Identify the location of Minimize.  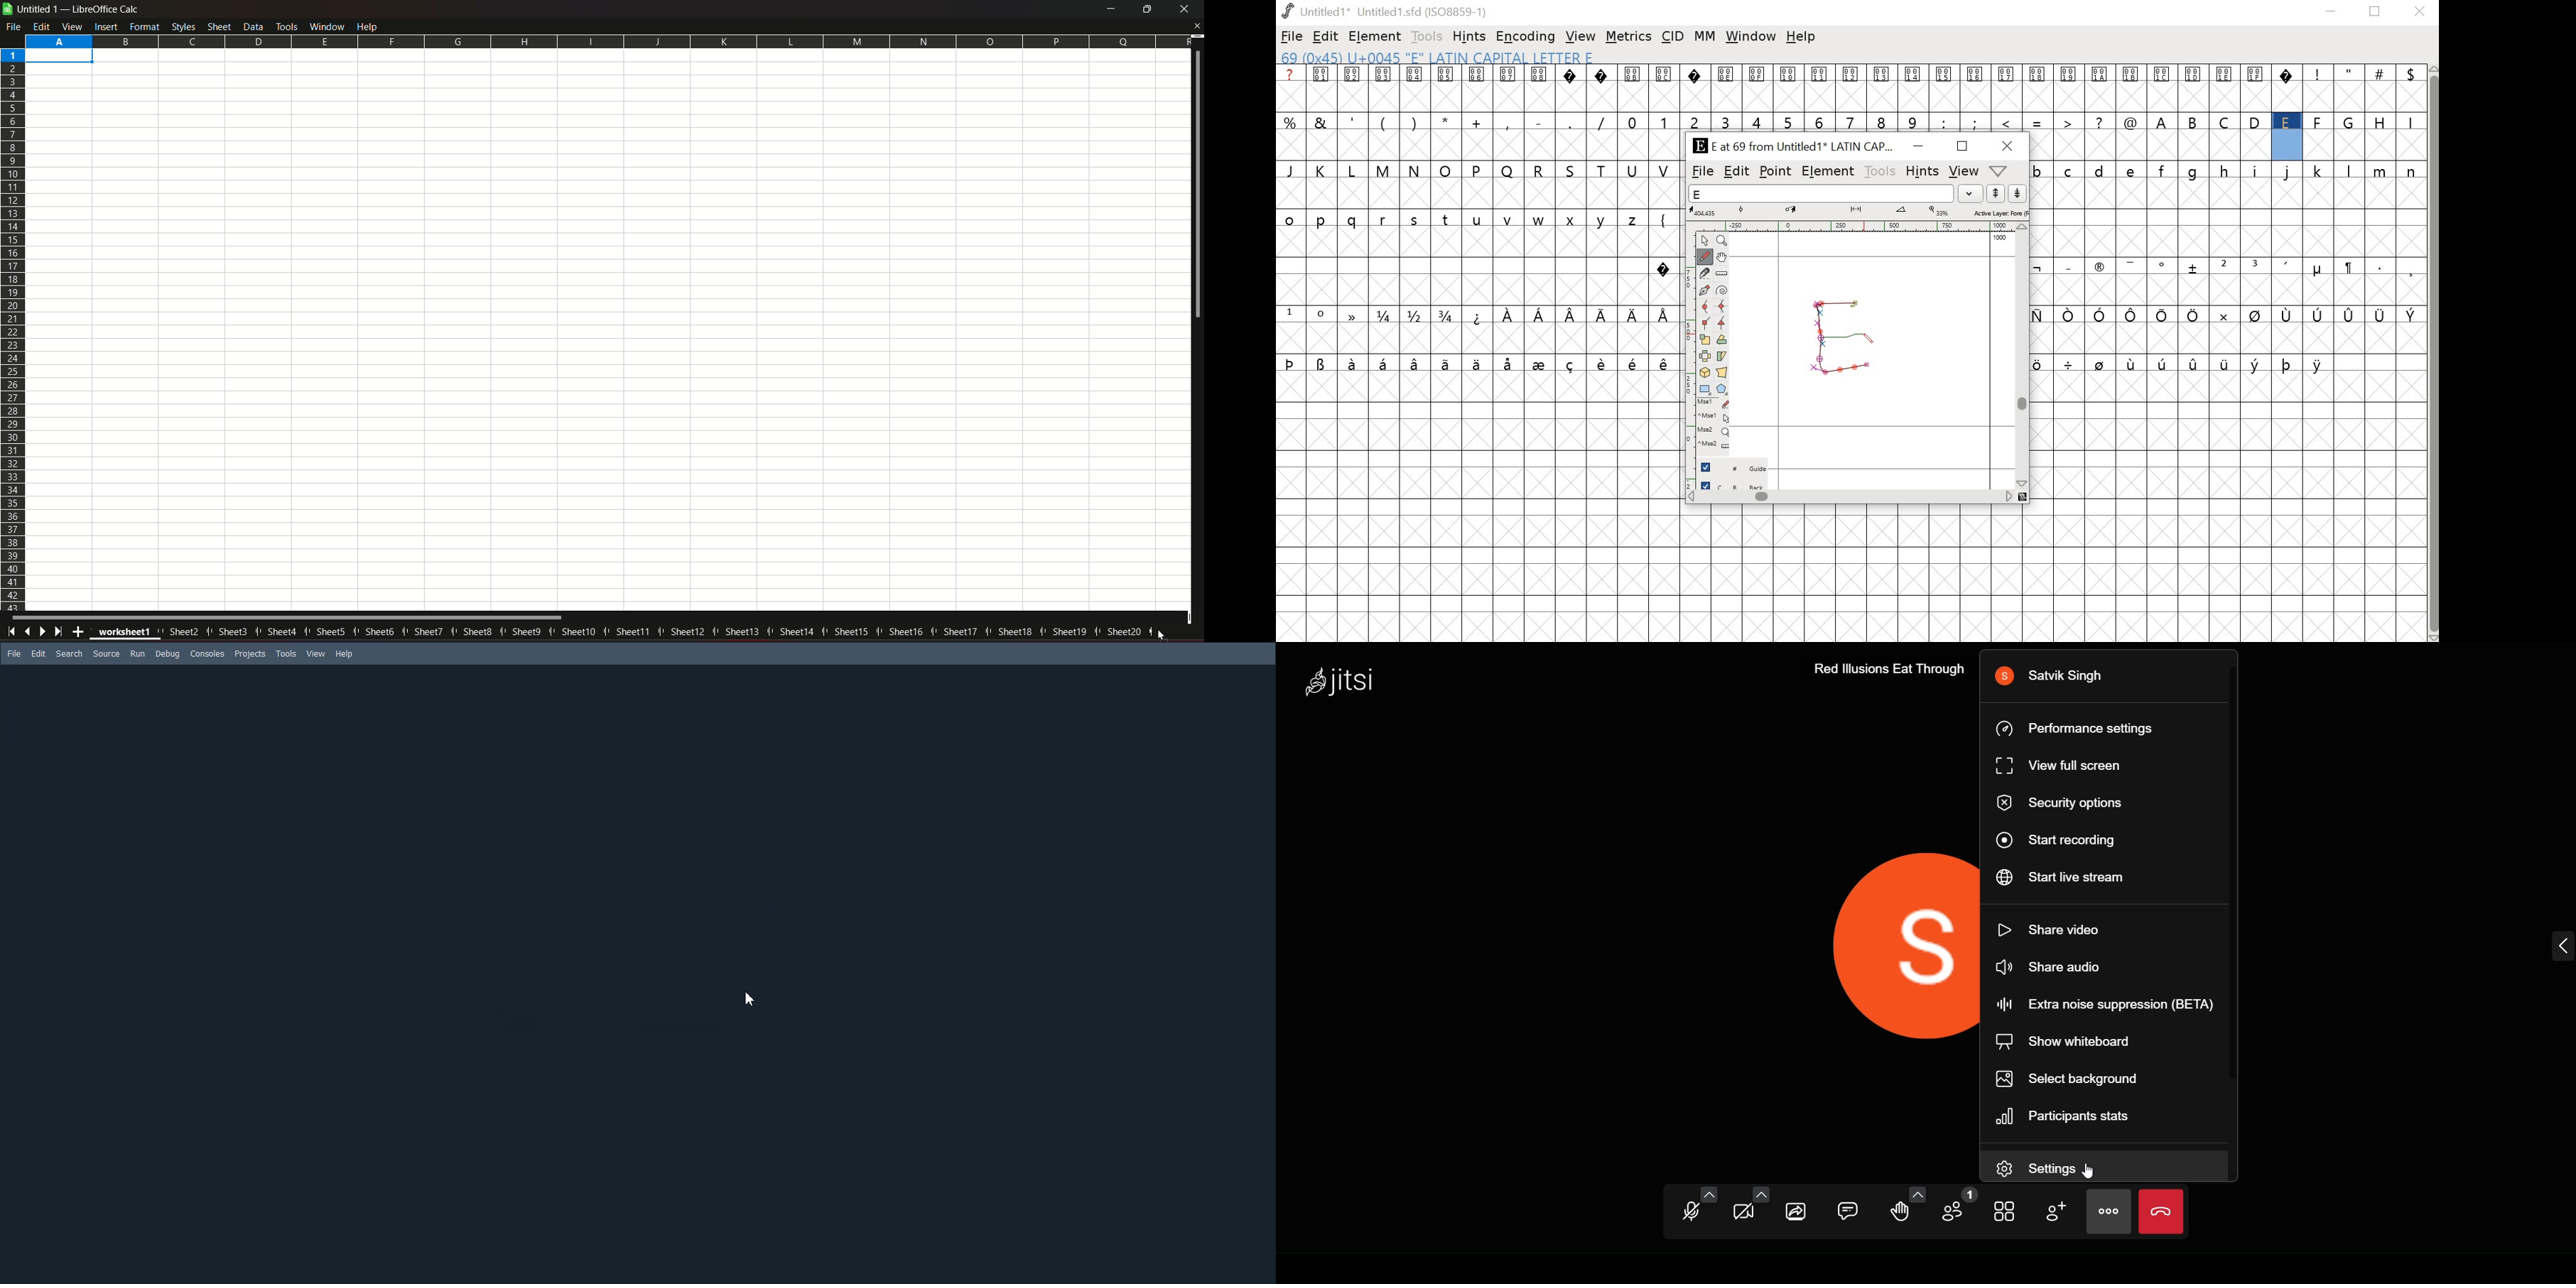
(1109, 9).